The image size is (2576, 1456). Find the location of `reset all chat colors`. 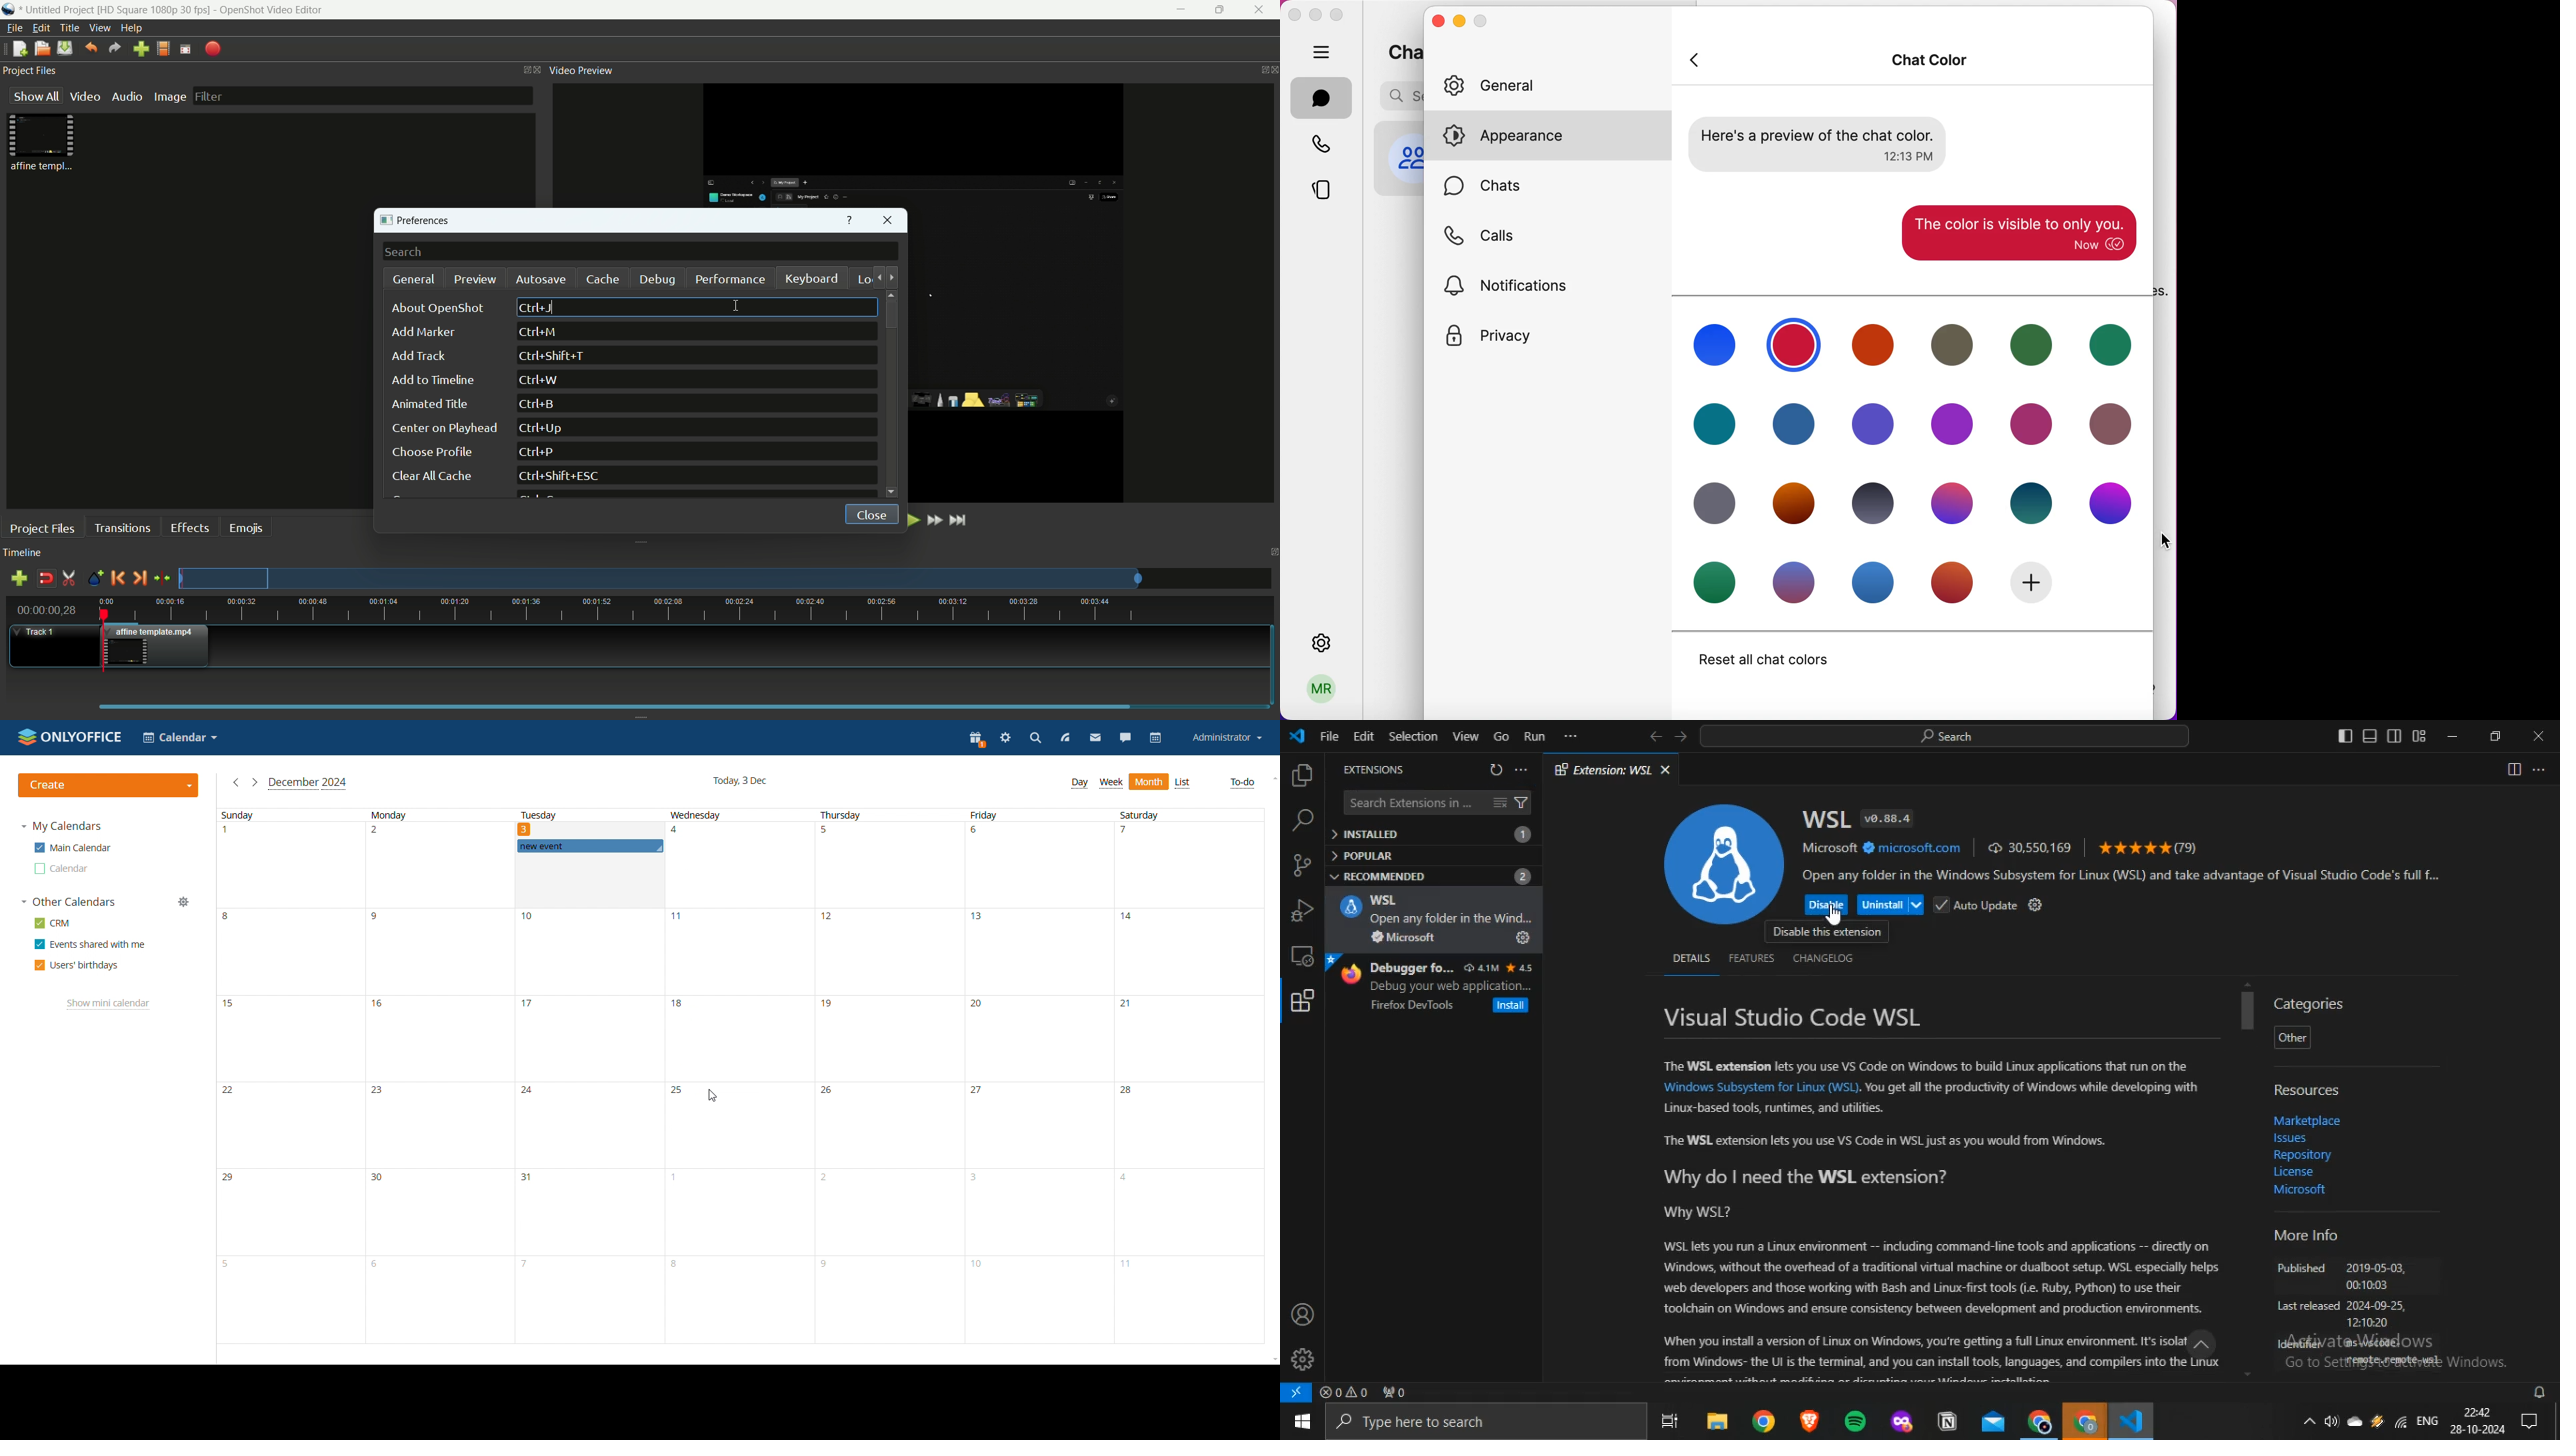

reset all chat colors is located at coordinates (1756, 665).